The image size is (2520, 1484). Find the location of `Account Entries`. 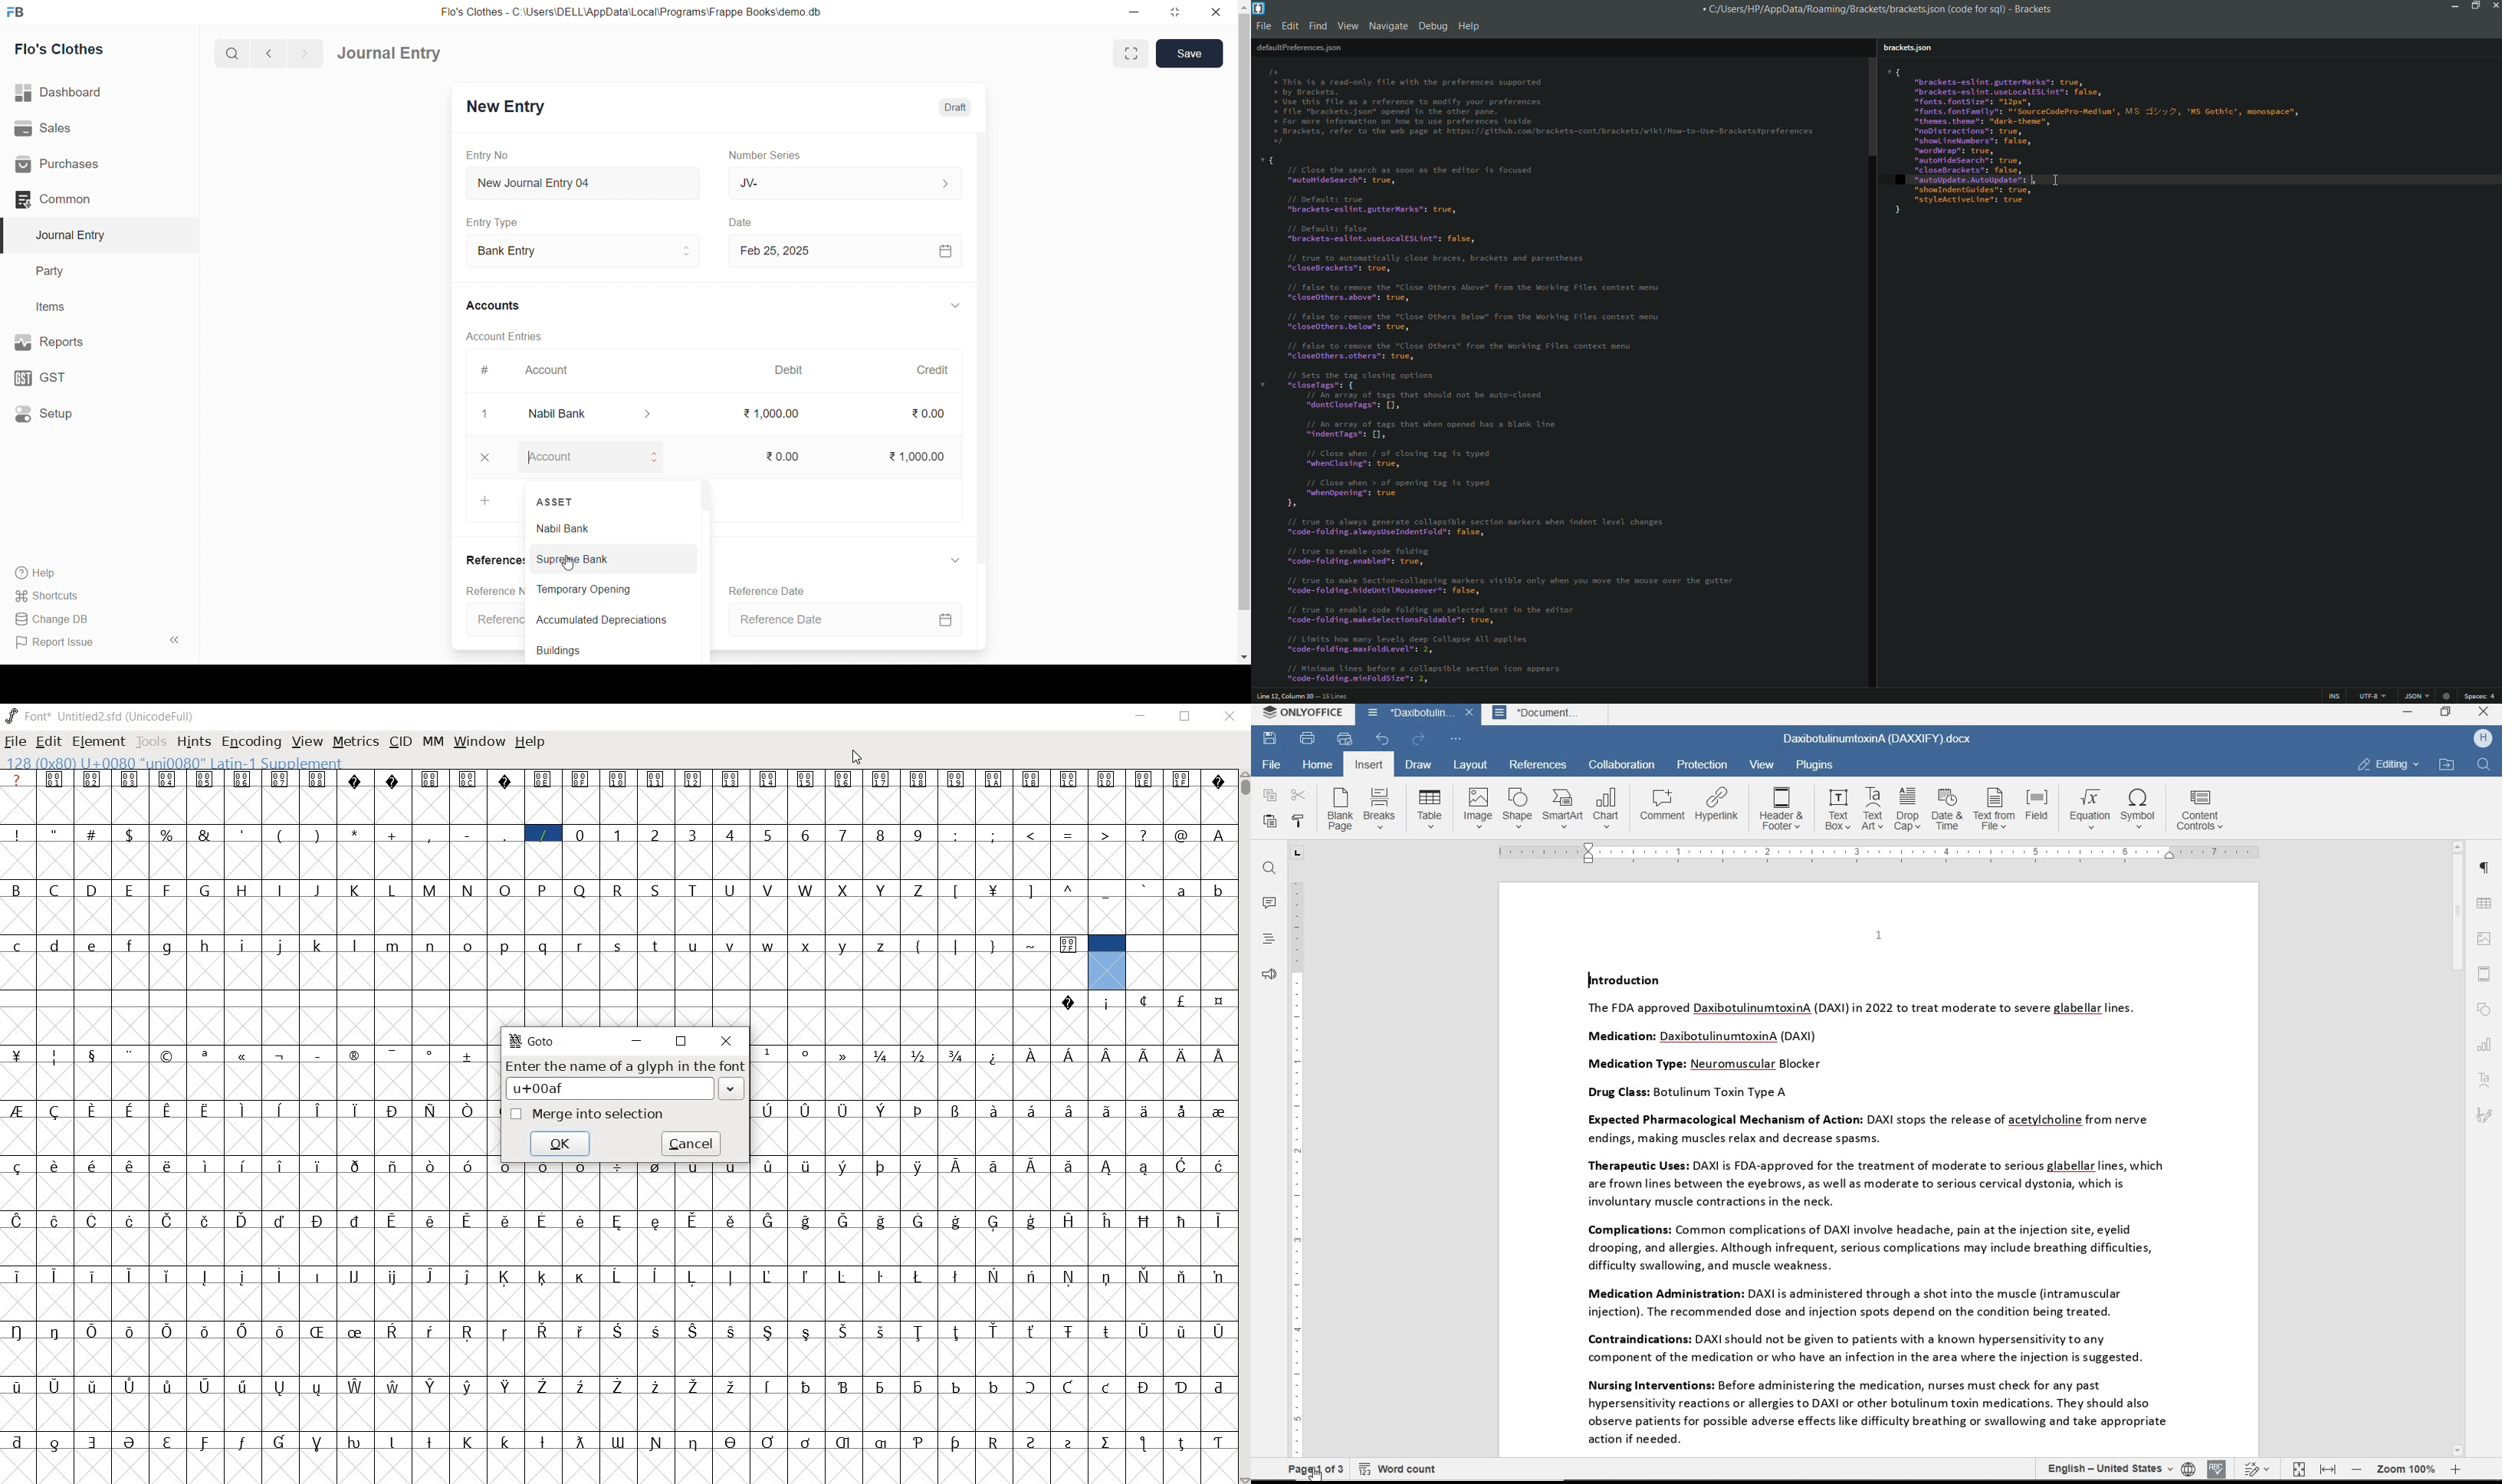

Account Entries is located at coordinates (510, 336).